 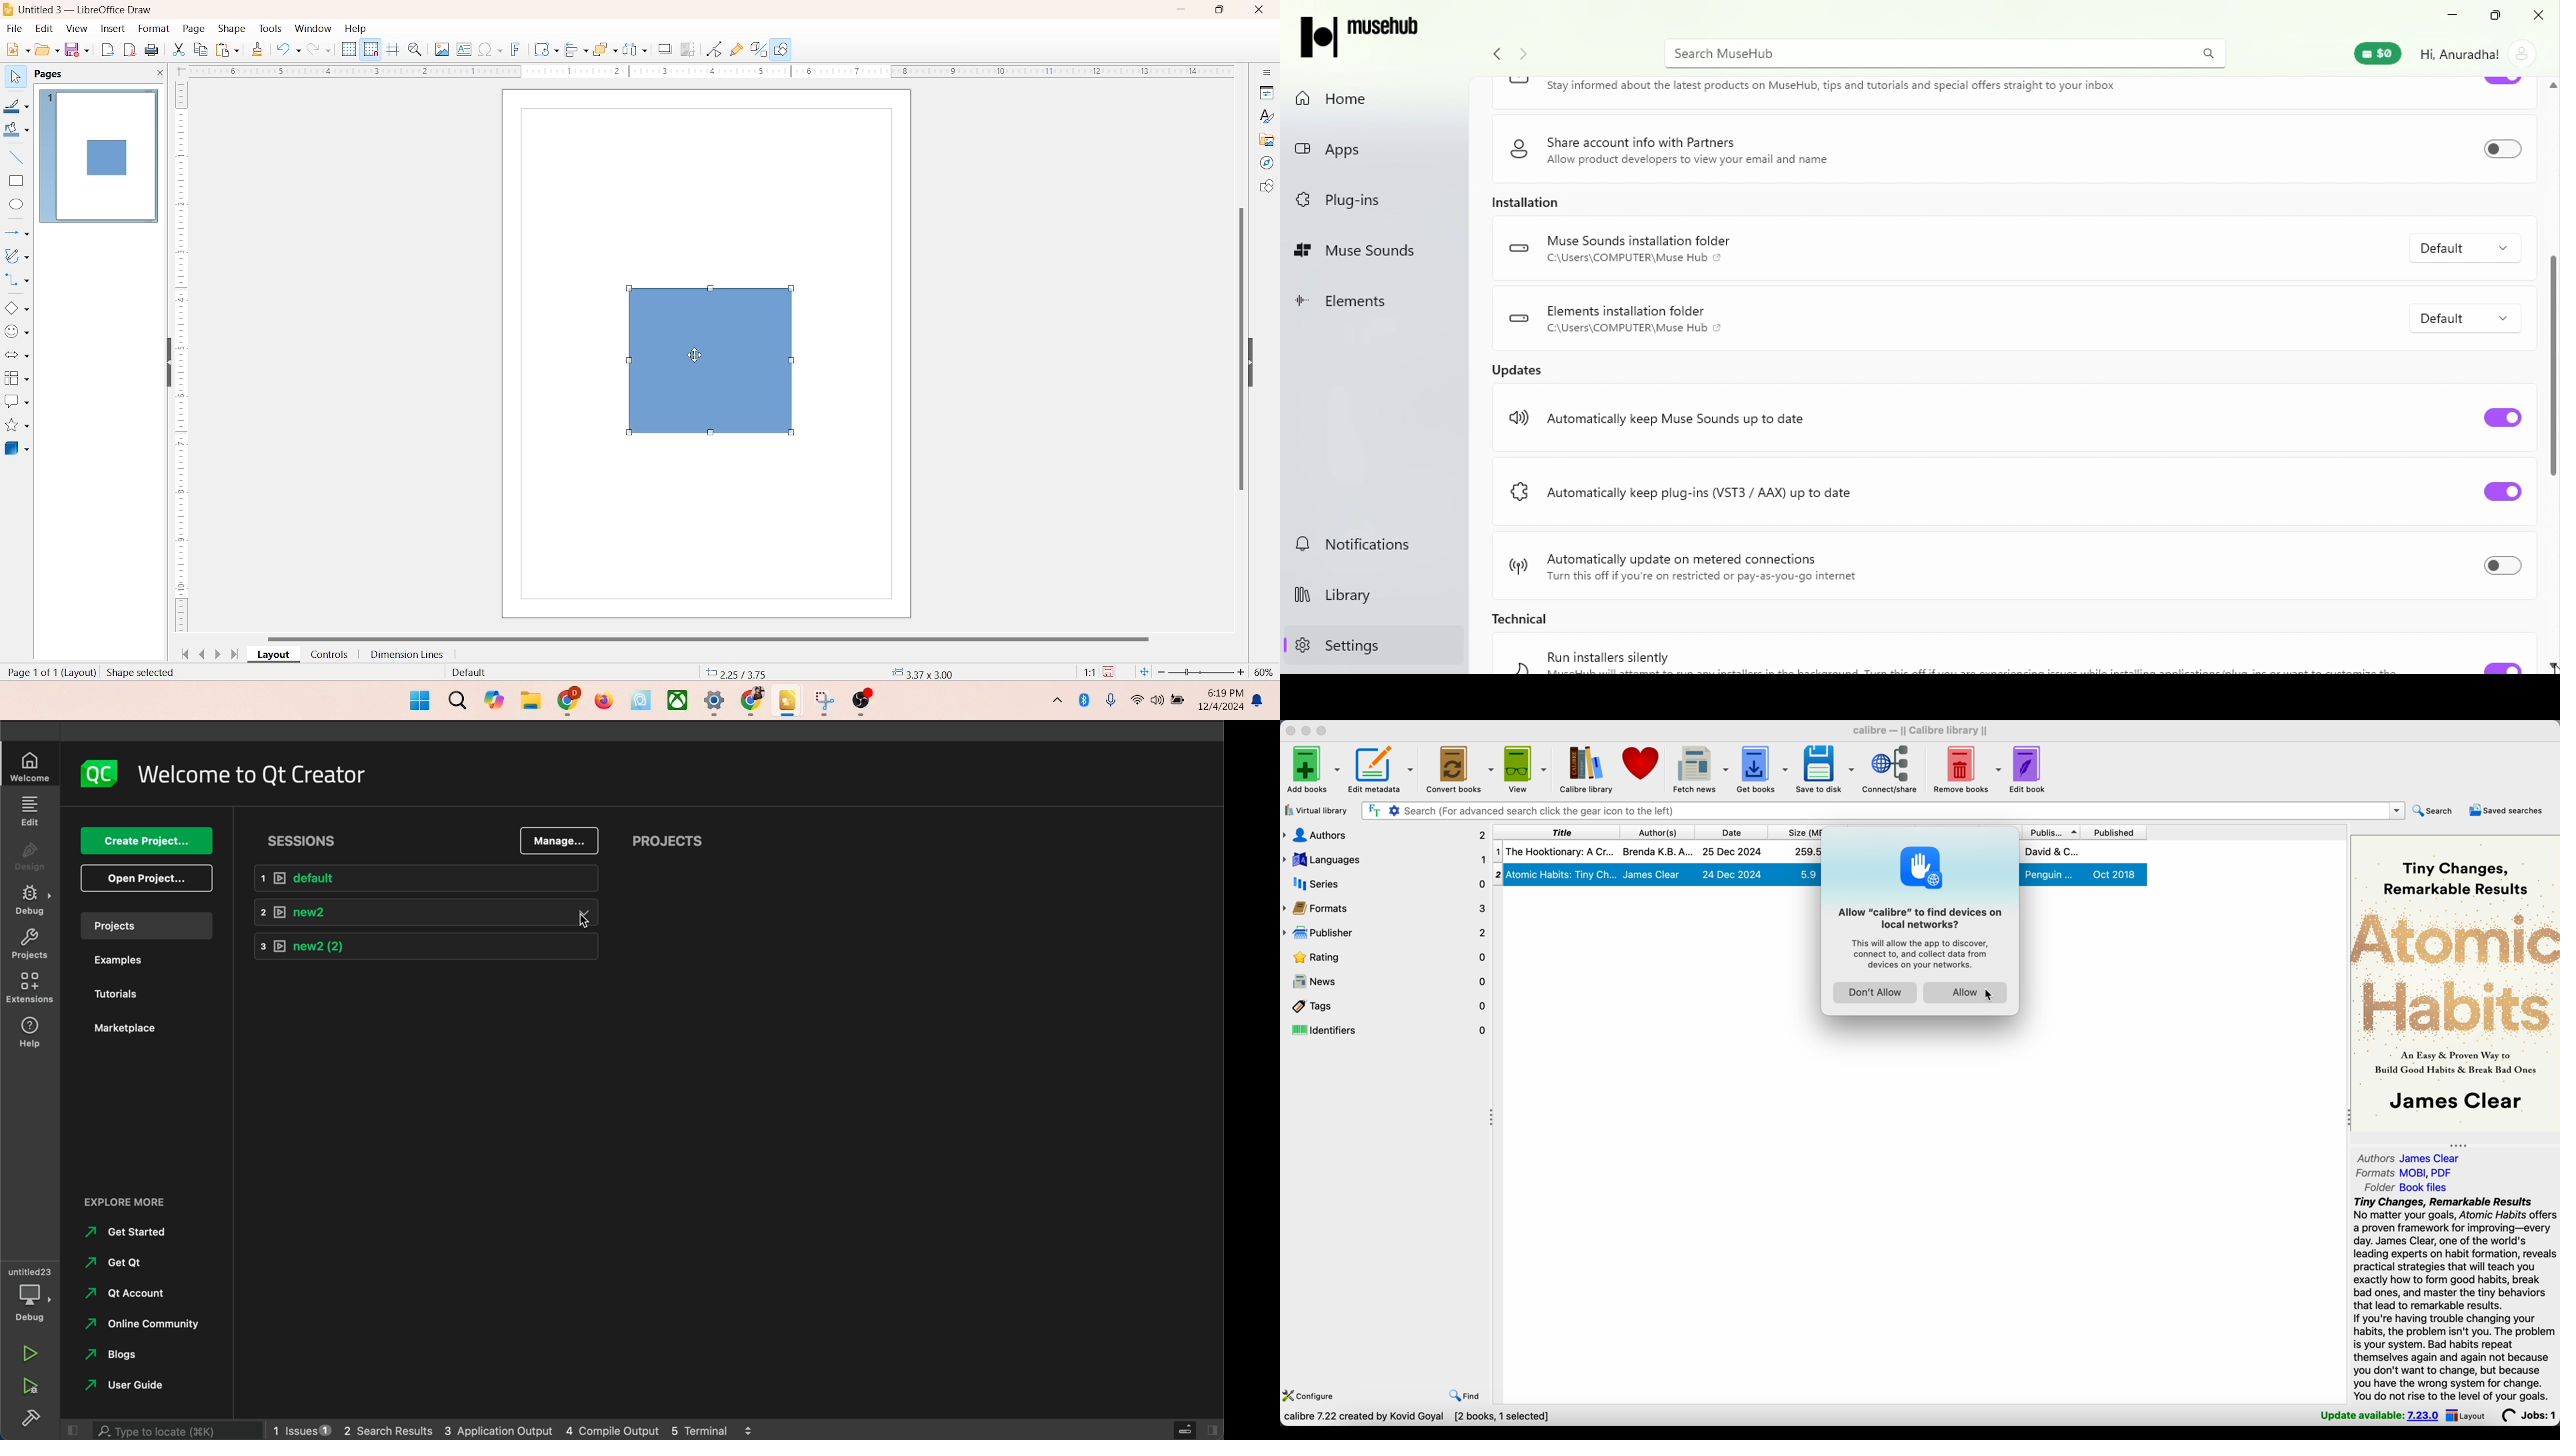 I want to click on callout, so click(x=16, y=401).